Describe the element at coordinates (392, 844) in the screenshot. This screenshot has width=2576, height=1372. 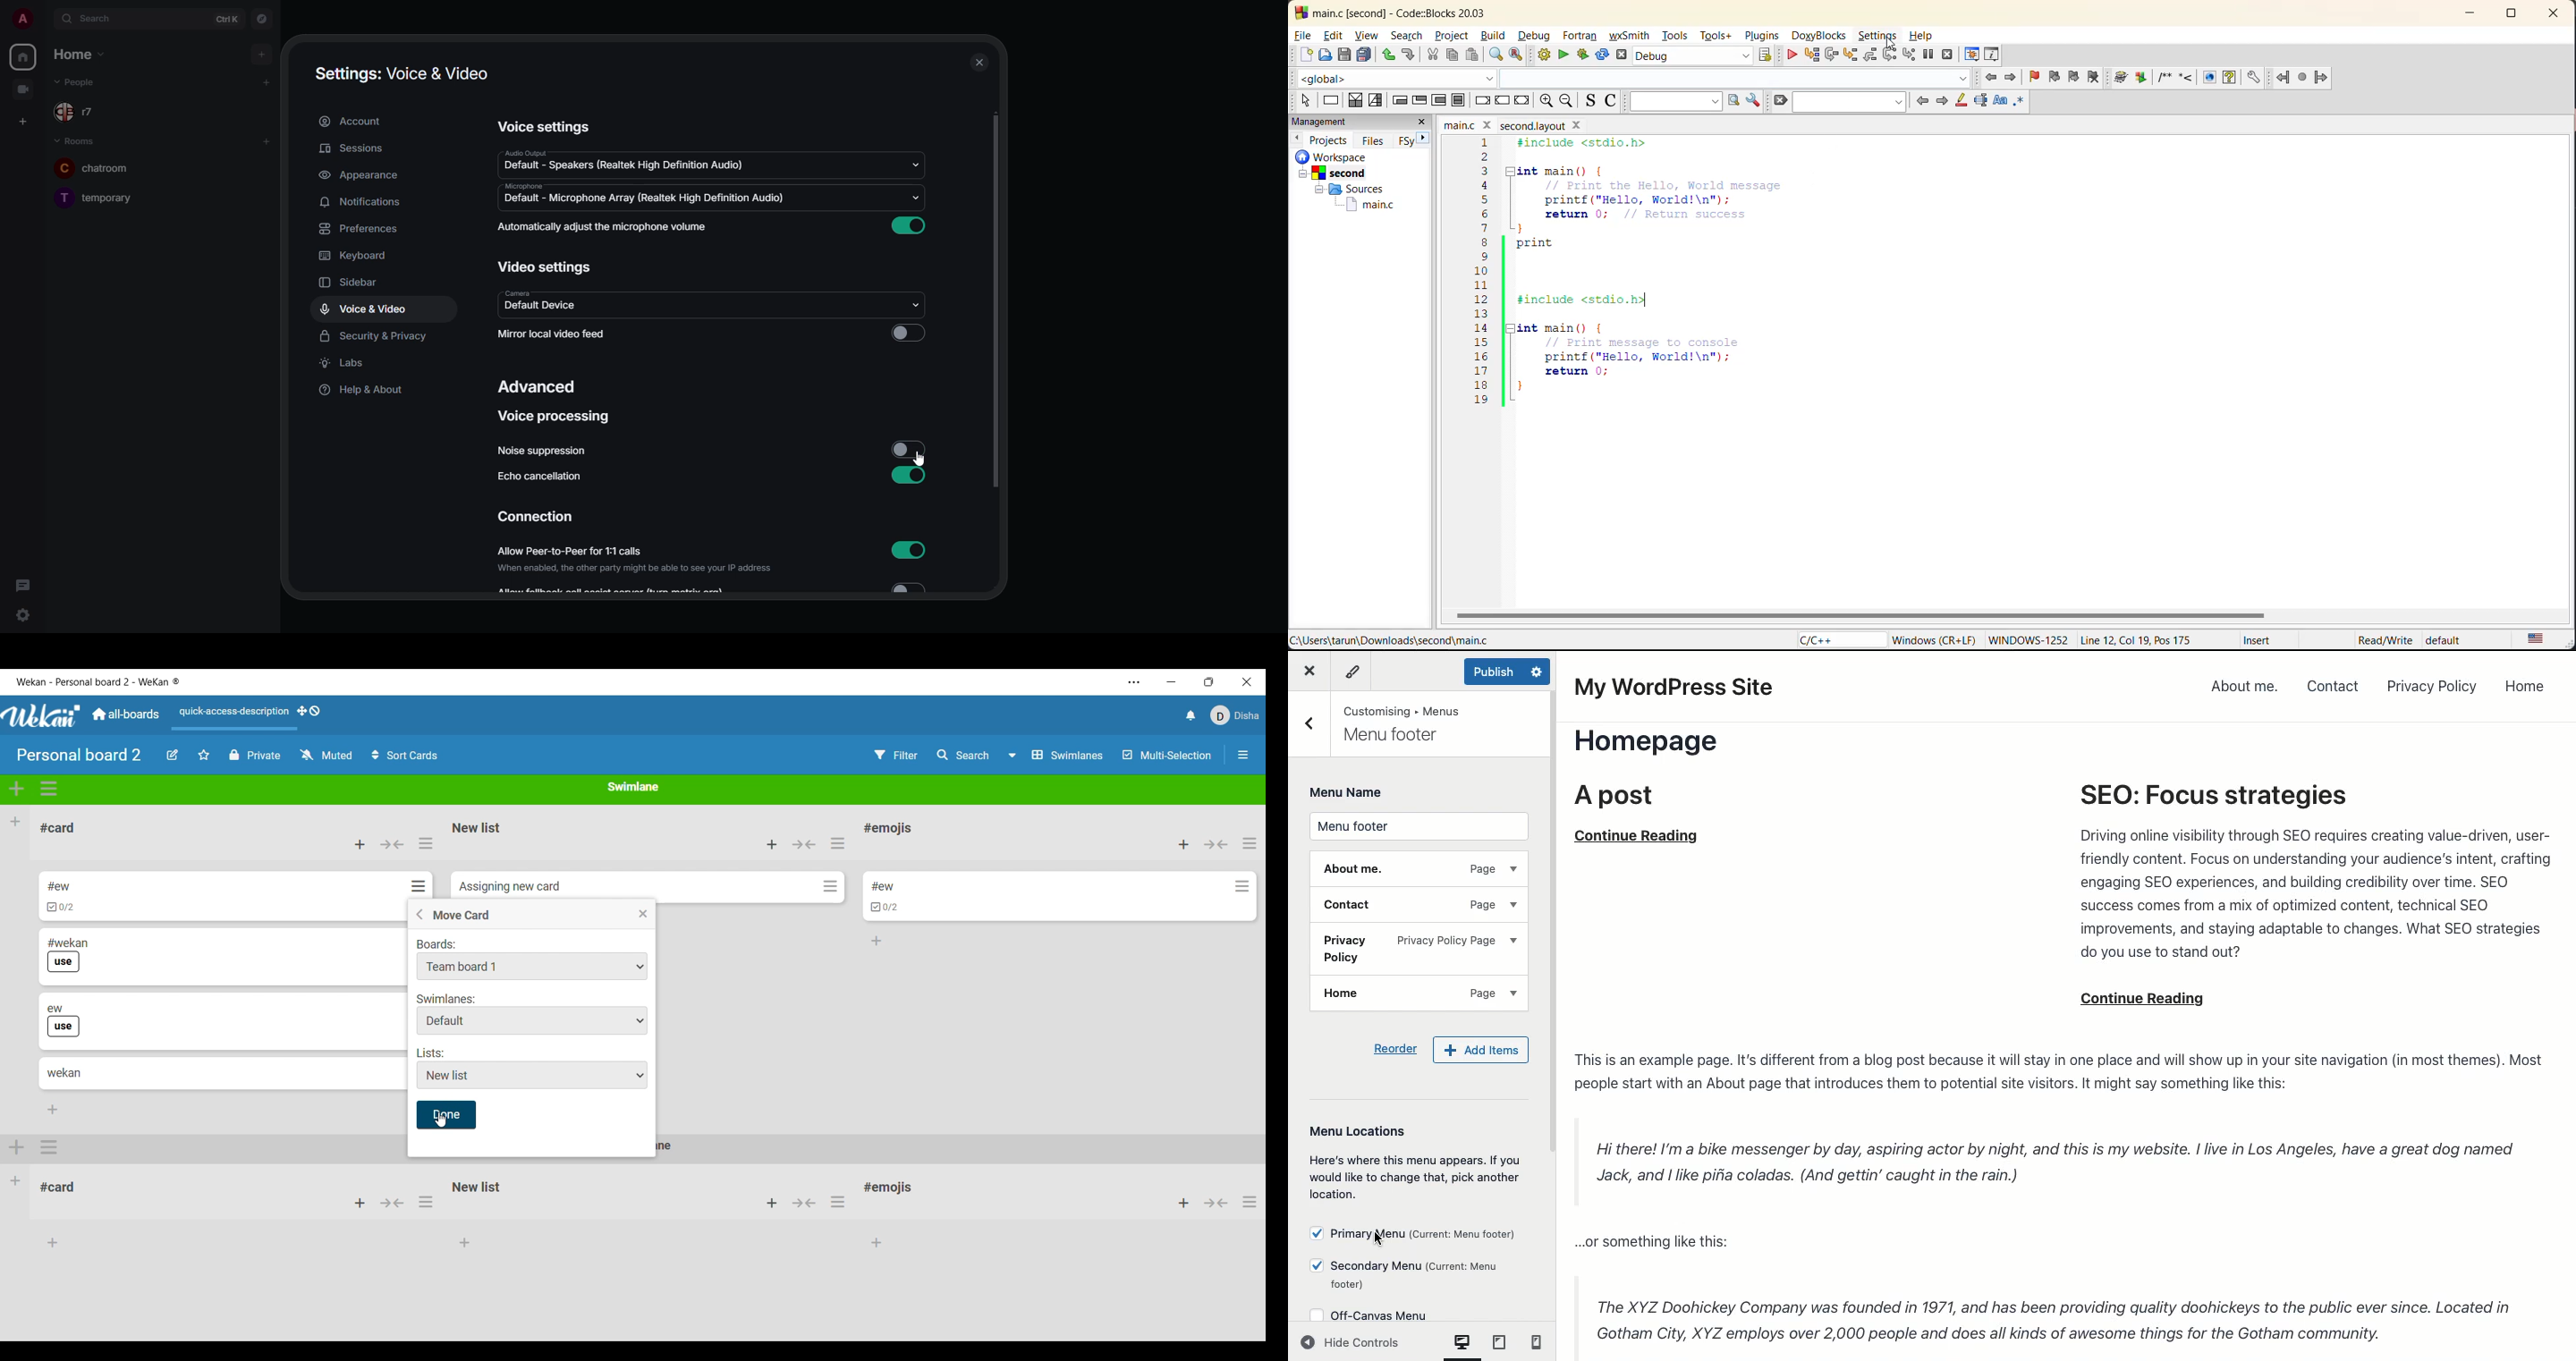
I see `Collapse` at that location.